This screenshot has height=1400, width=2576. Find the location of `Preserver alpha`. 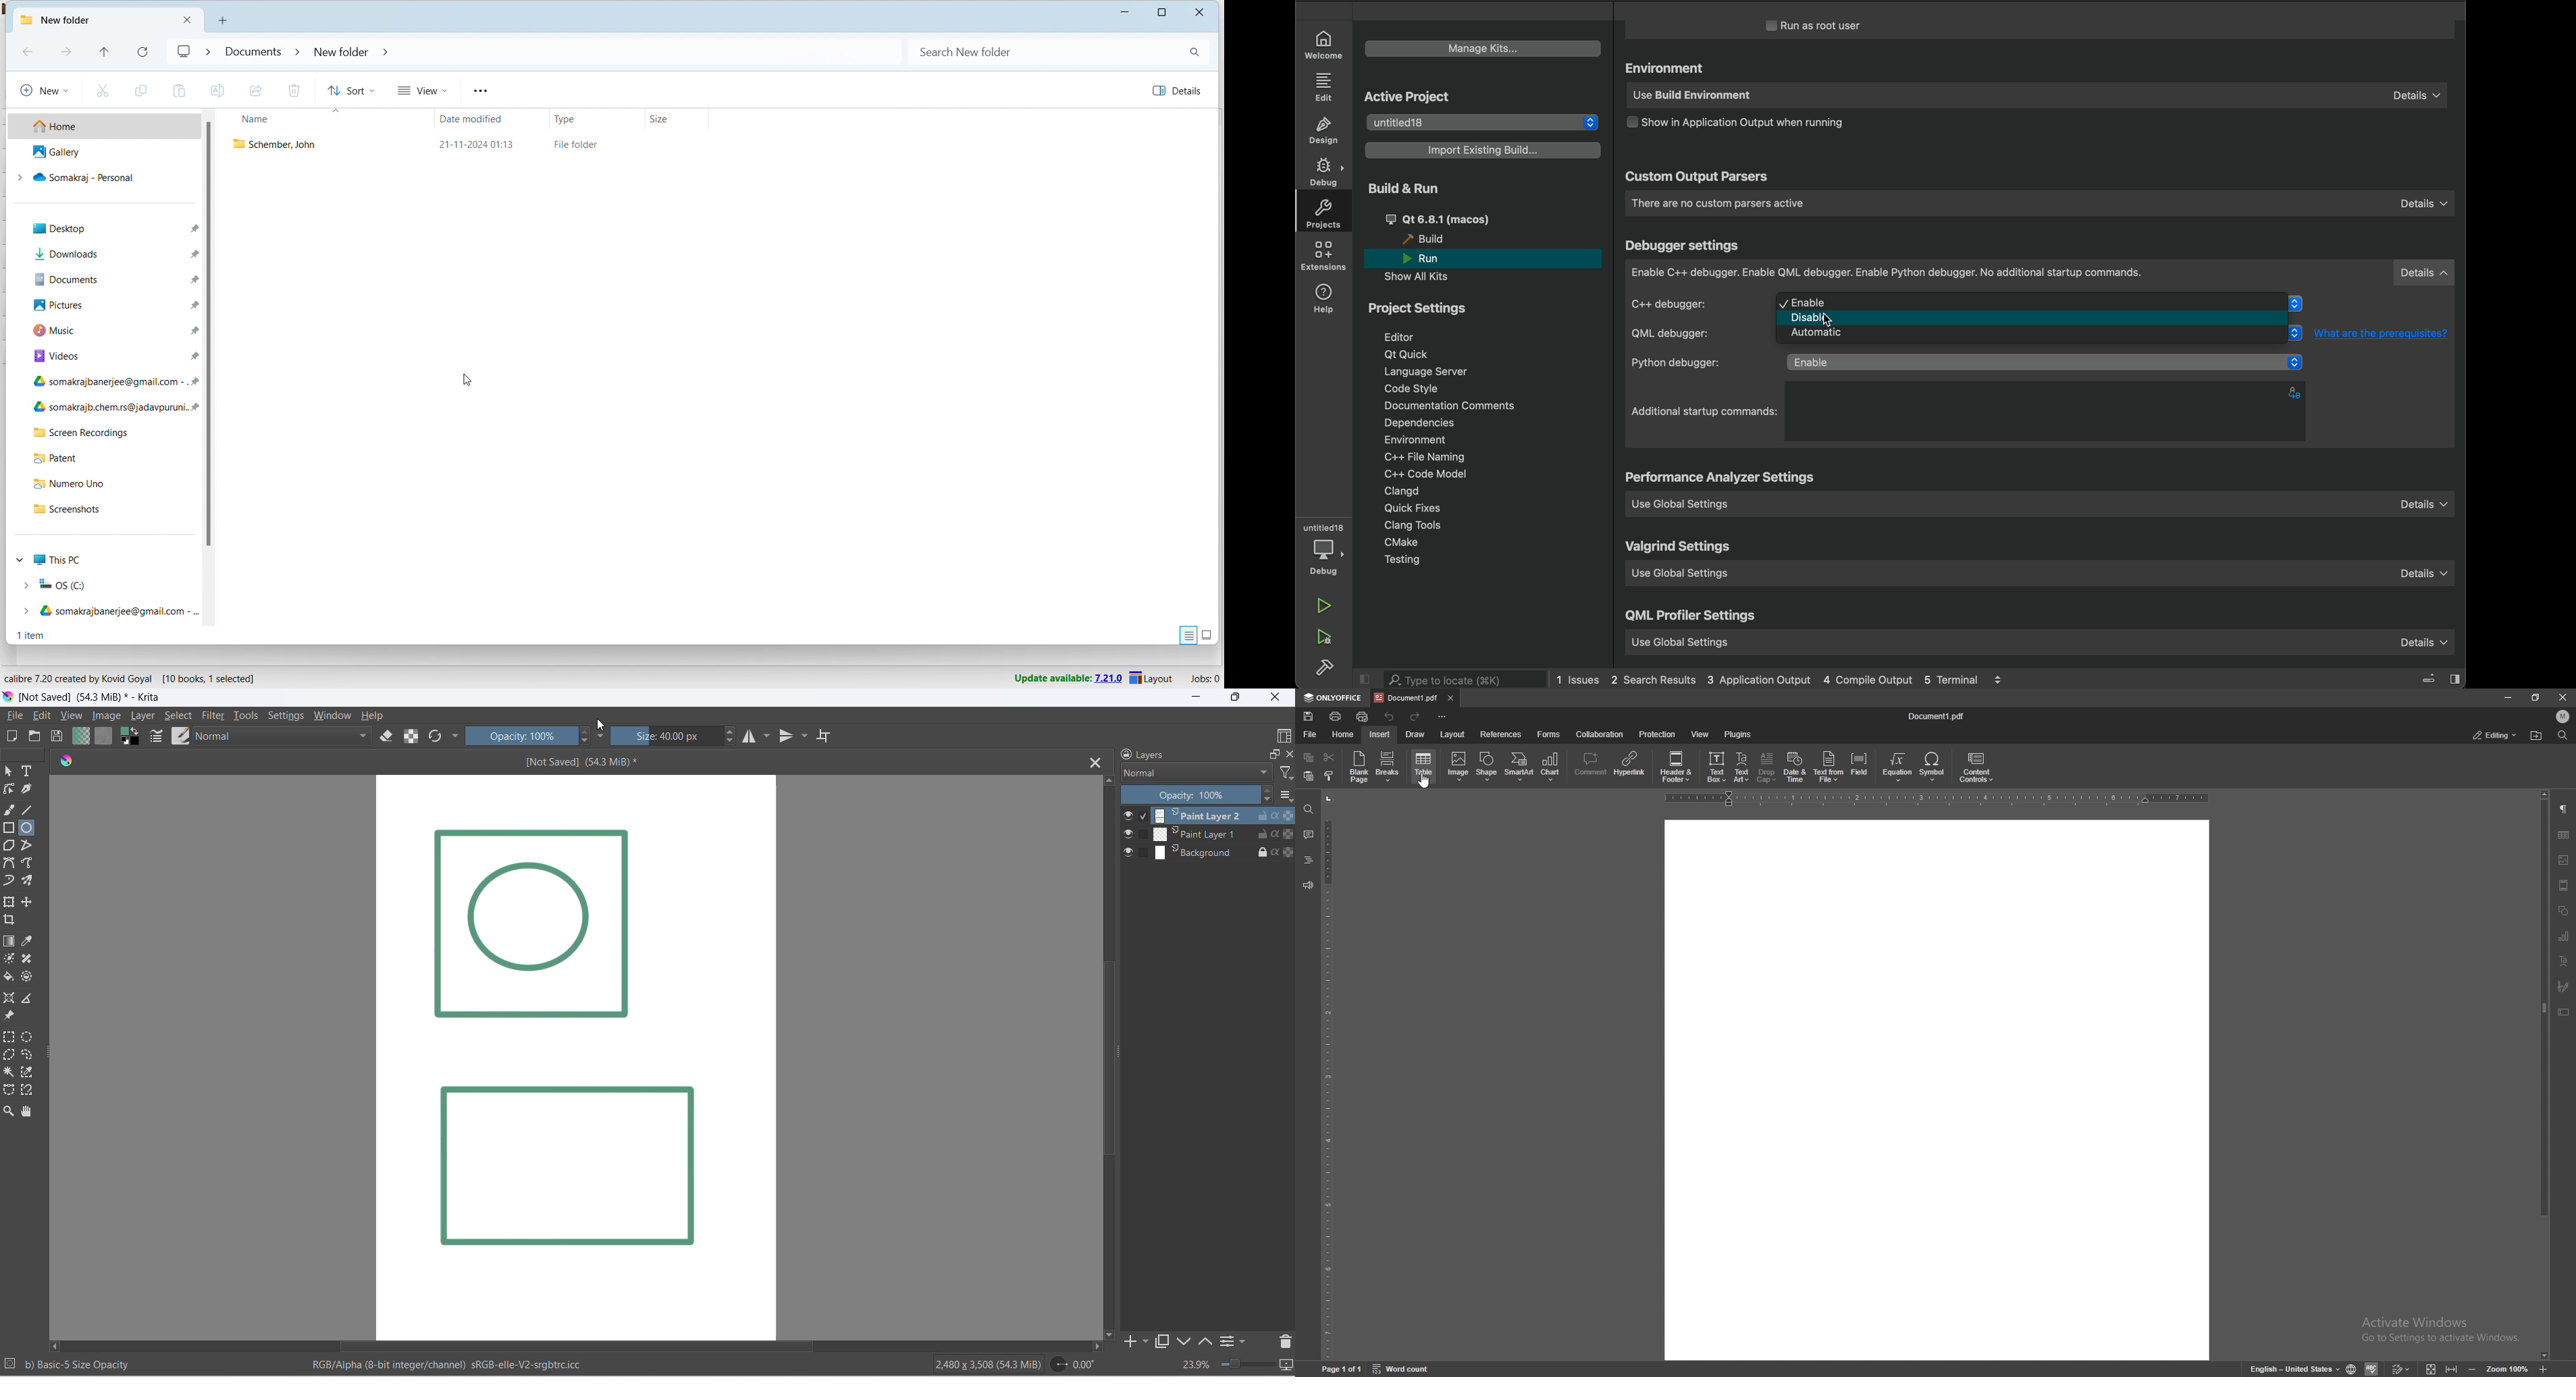

Preserver alpha is located at coordinates (1283, 834).